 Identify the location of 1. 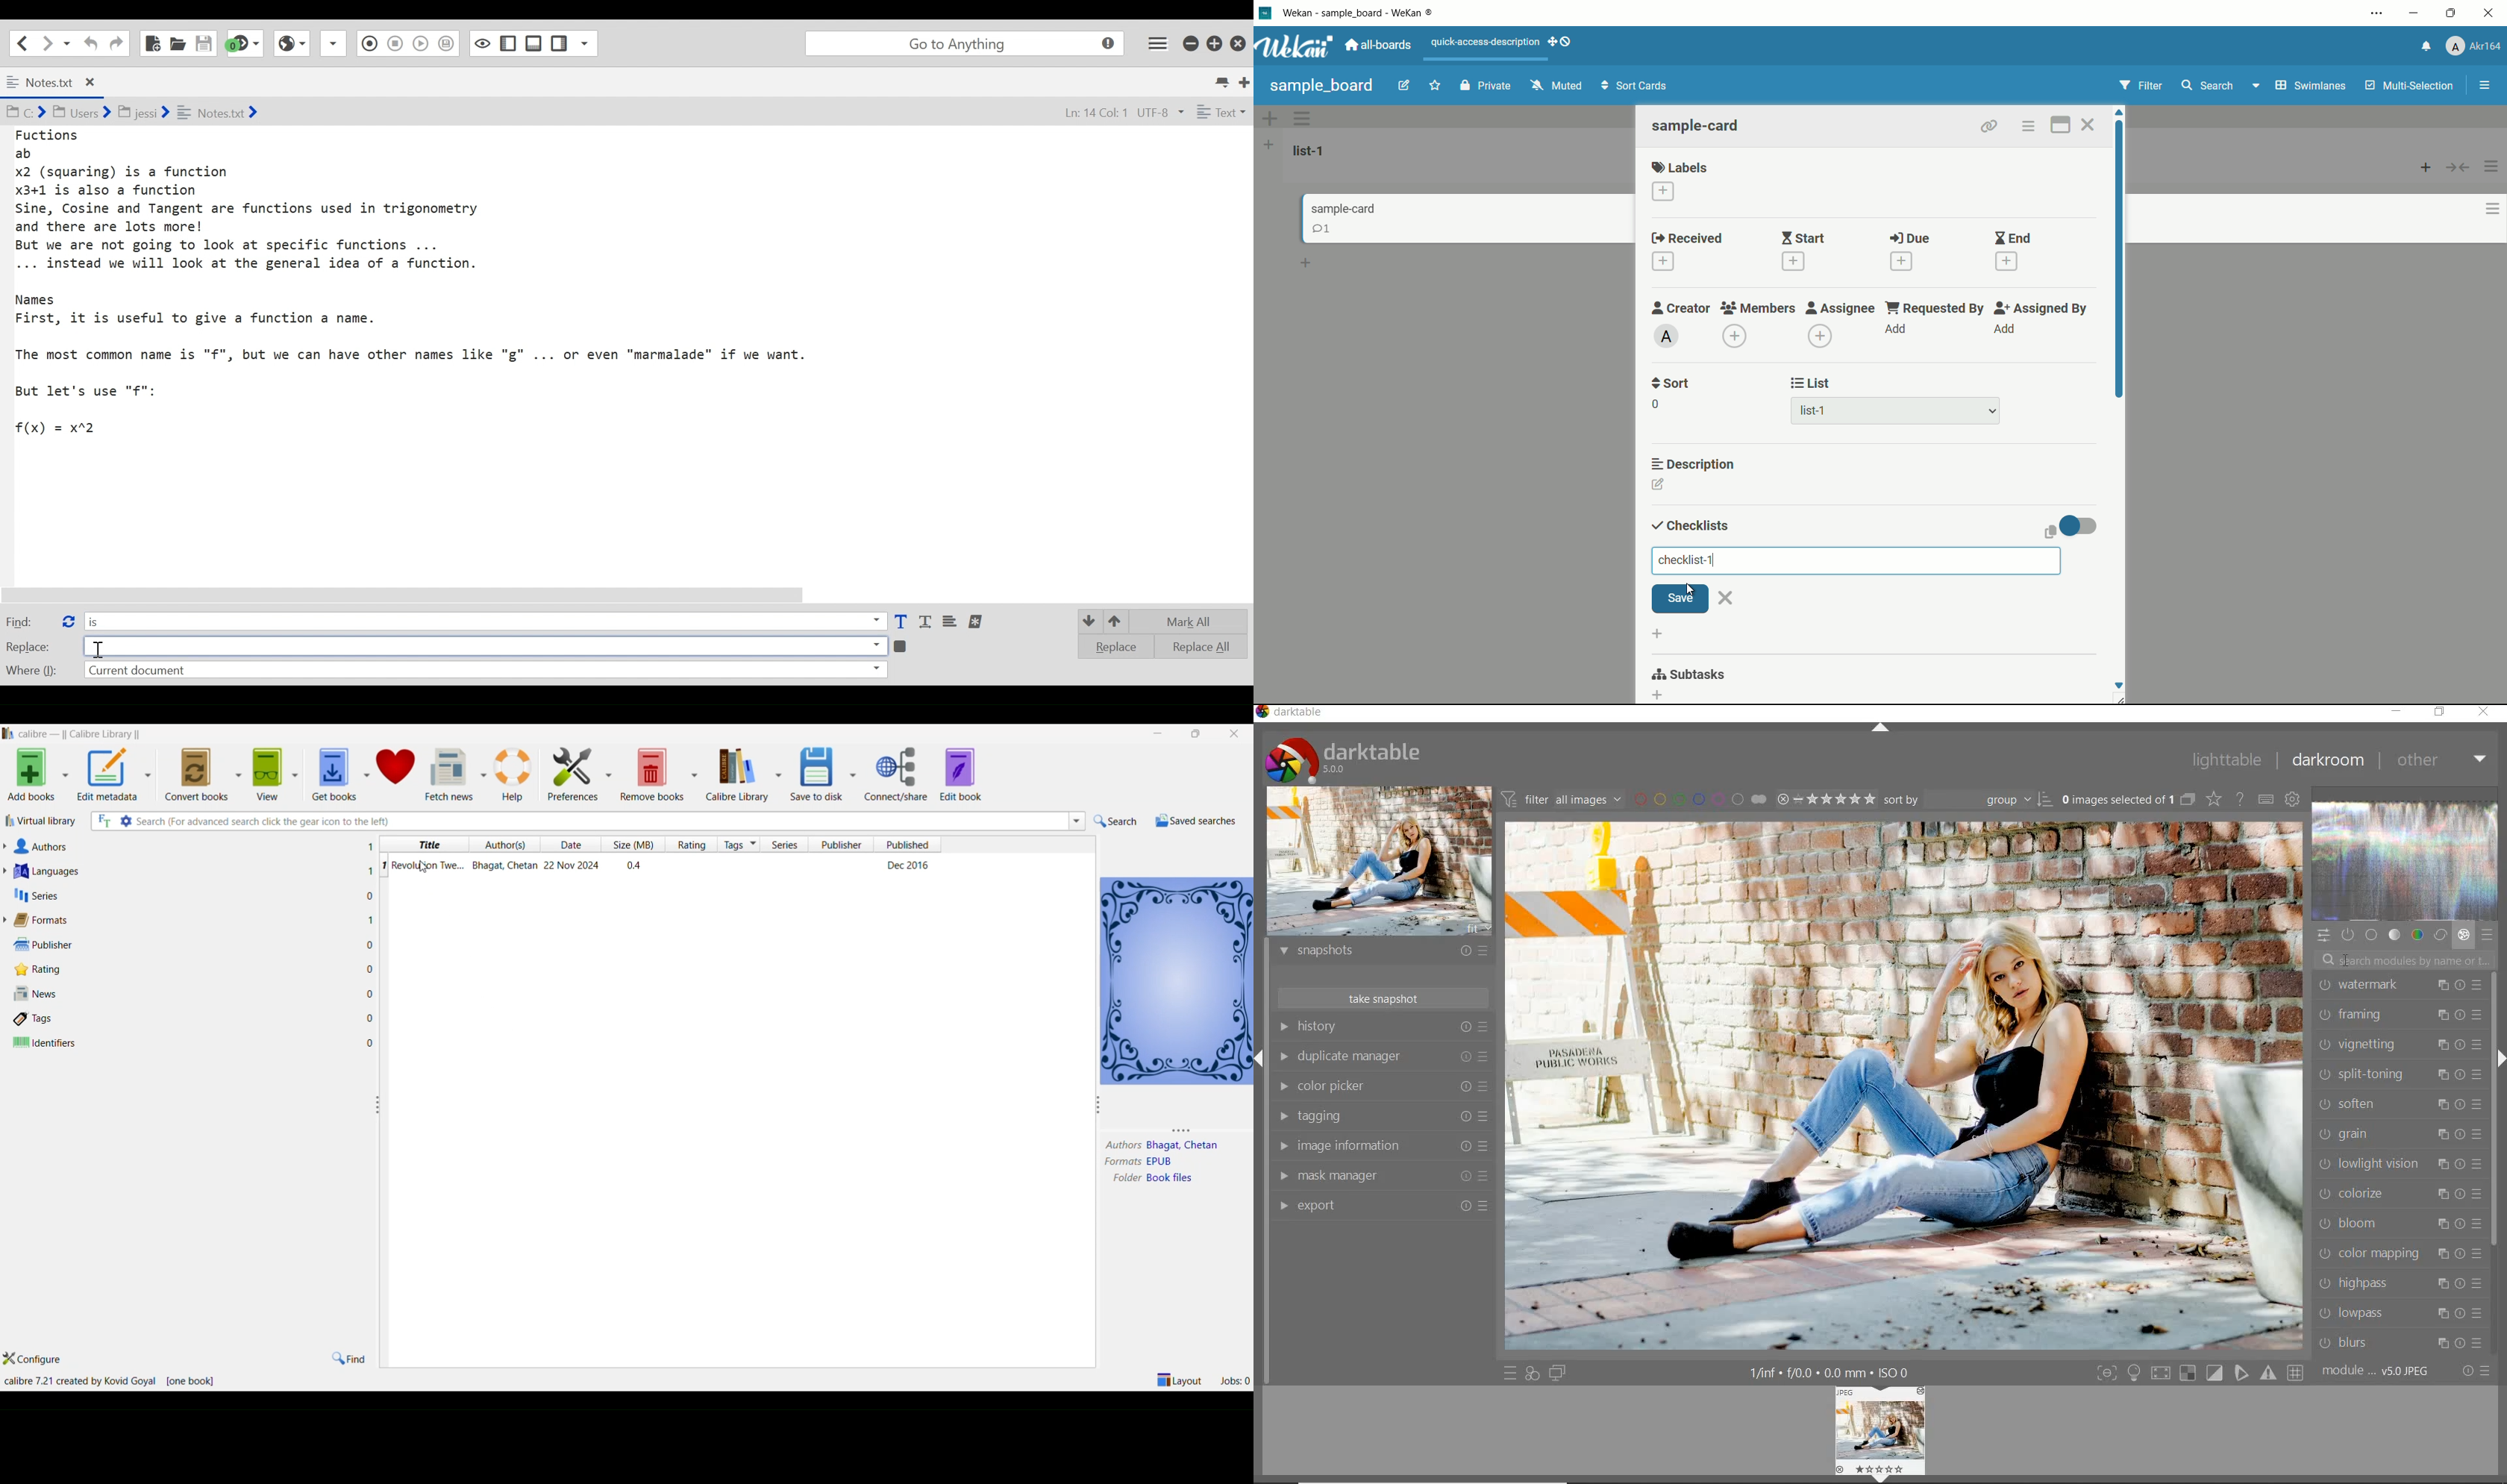
(371, 919).